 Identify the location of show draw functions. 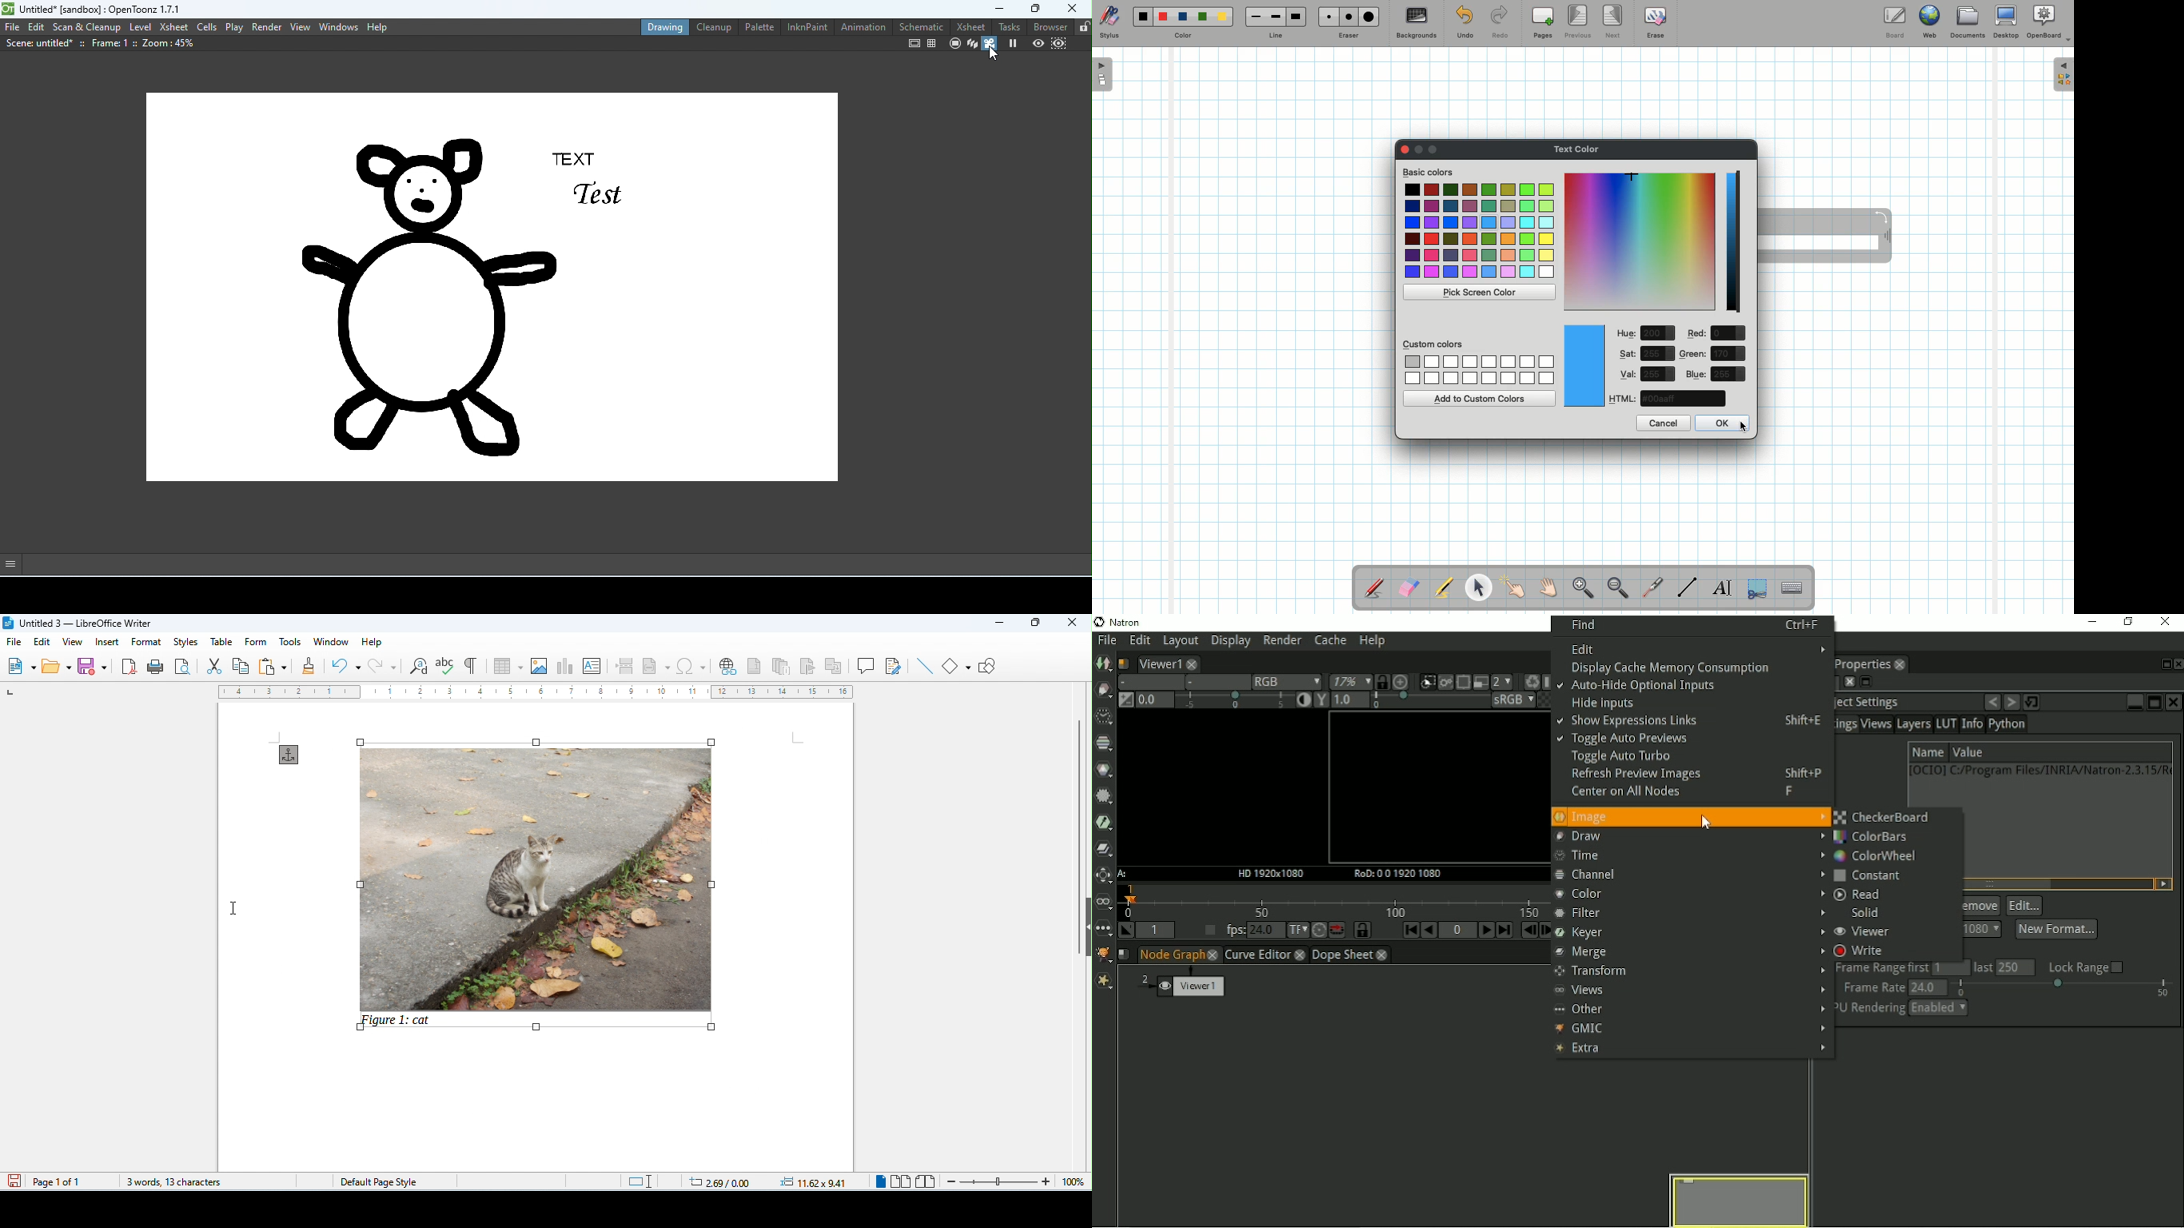
(989, 666).